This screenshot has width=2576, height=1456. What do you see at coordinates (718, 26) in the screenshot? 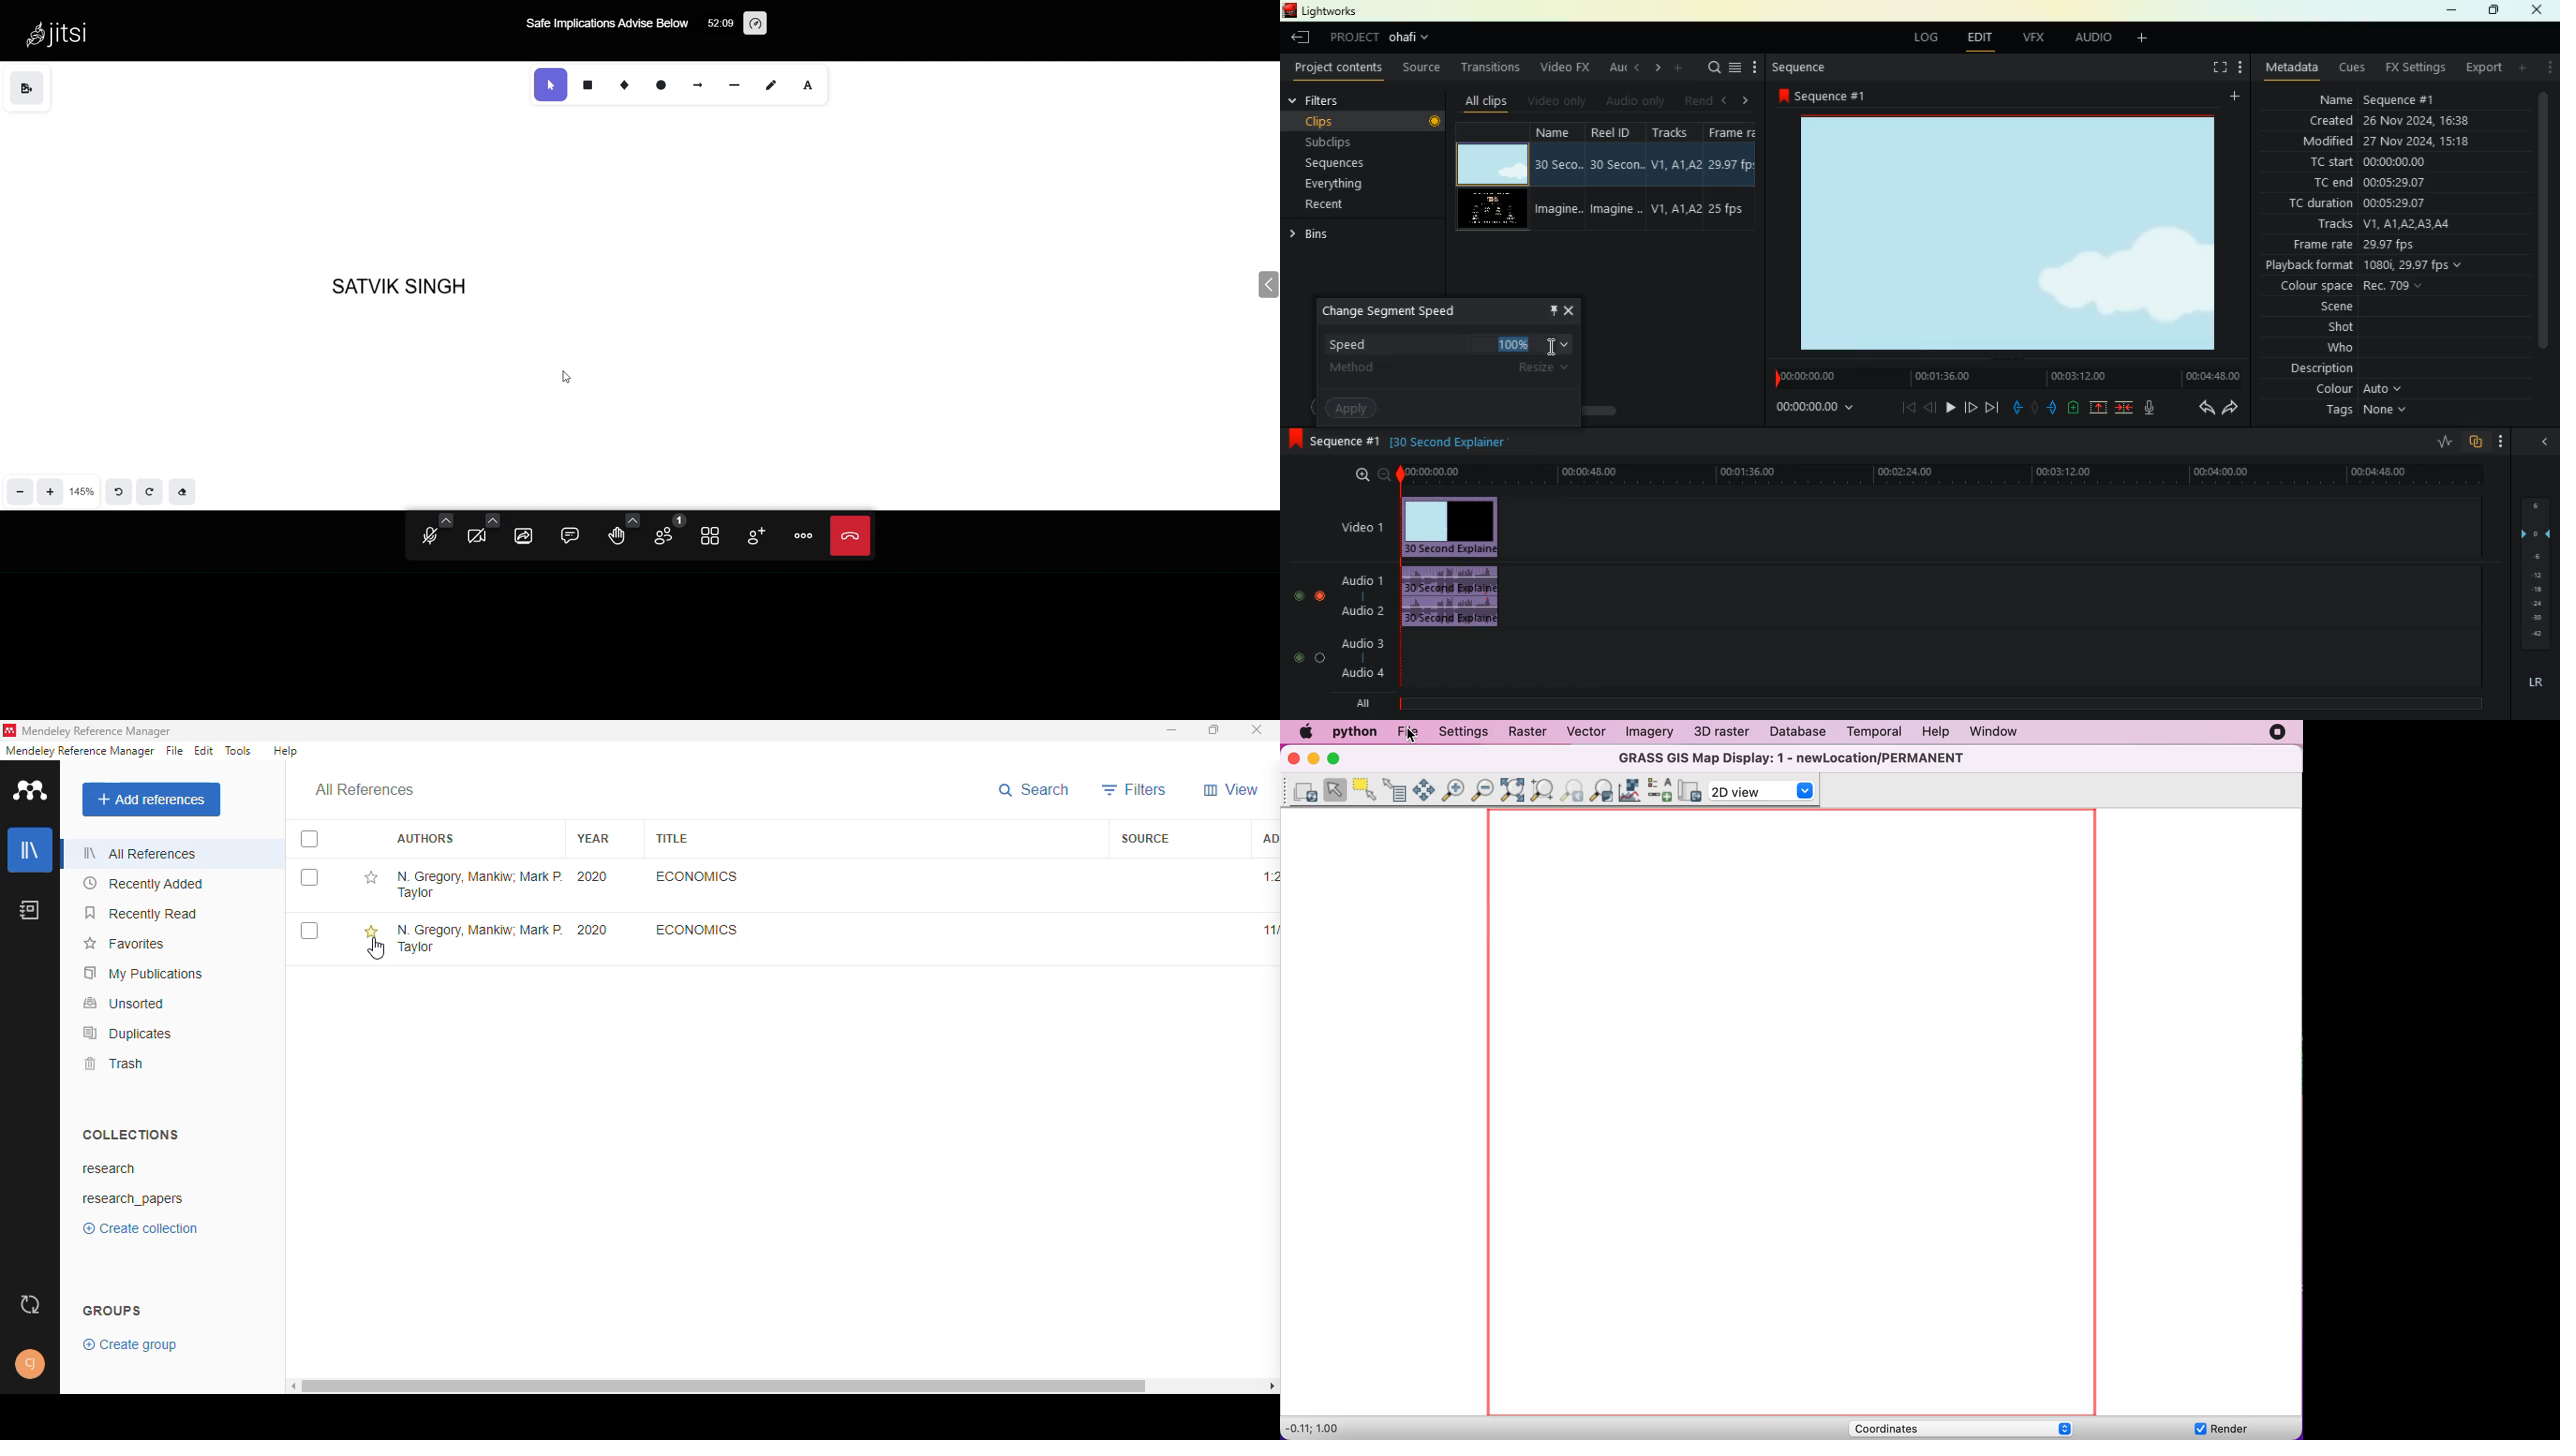
I see `52:09` at bounding box center [718, 26].